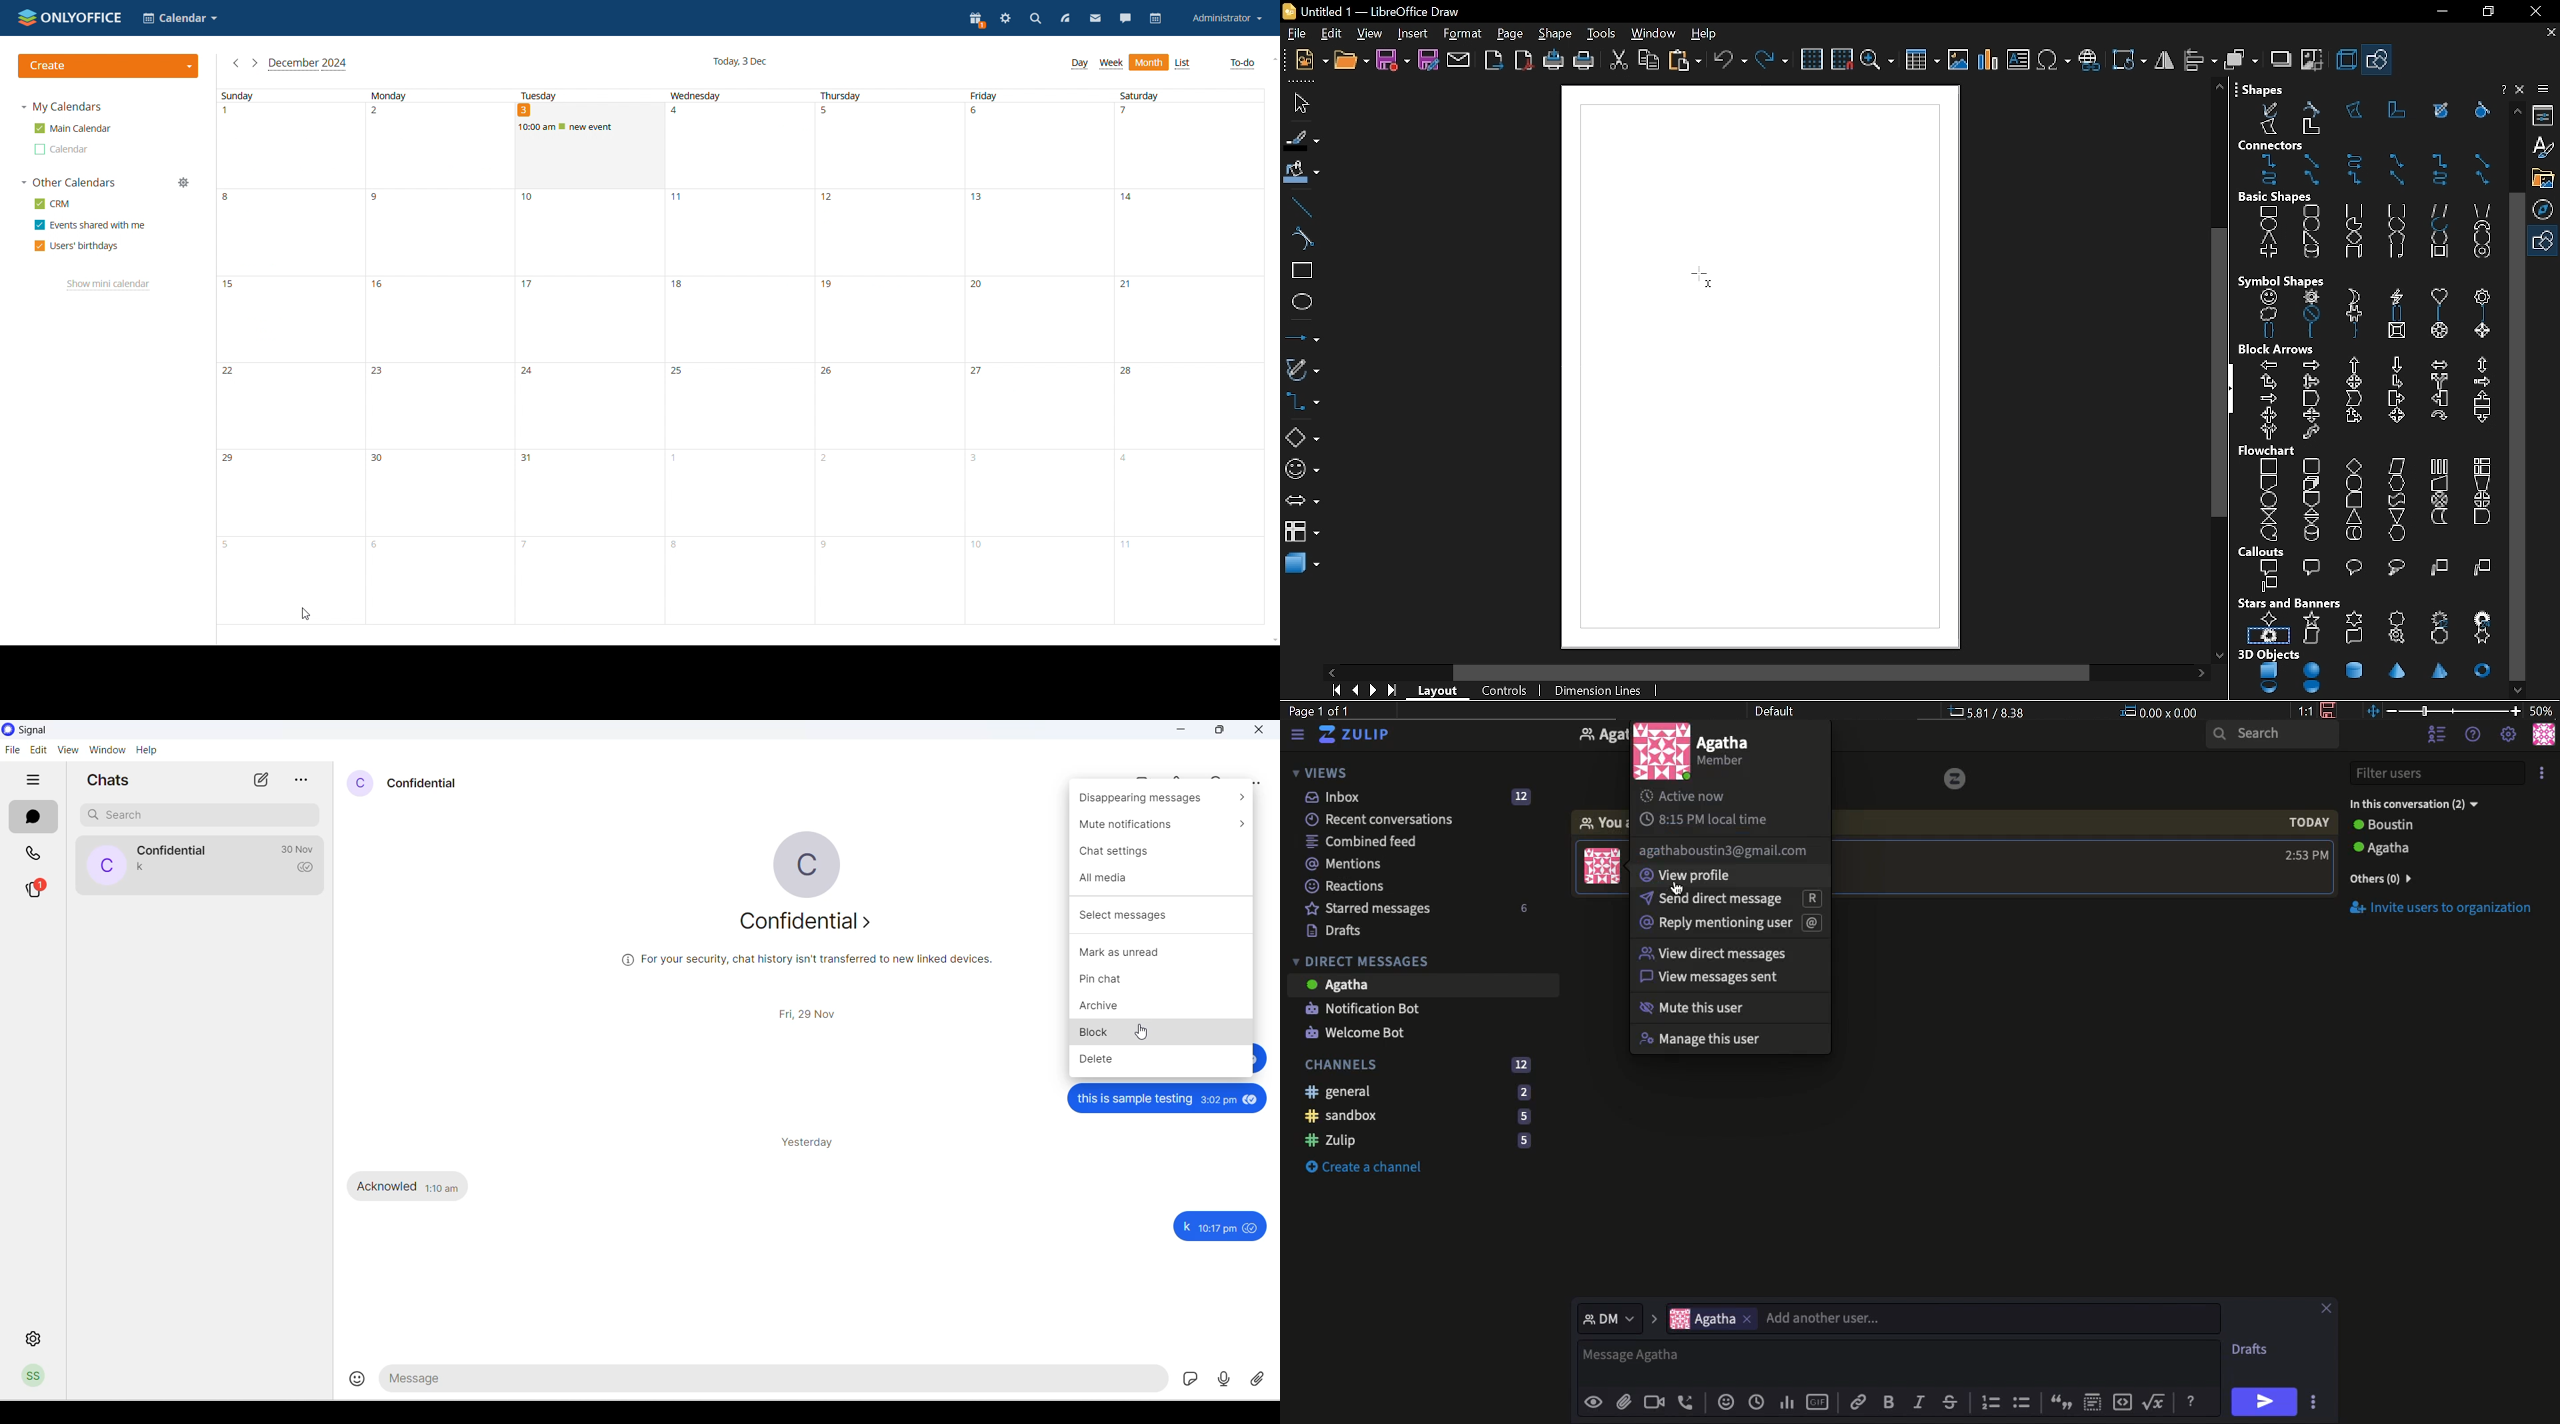  What do you see at coordinates (1602, 34) in the screenshot?
I see `tools` at bounding box center [1602, 34].